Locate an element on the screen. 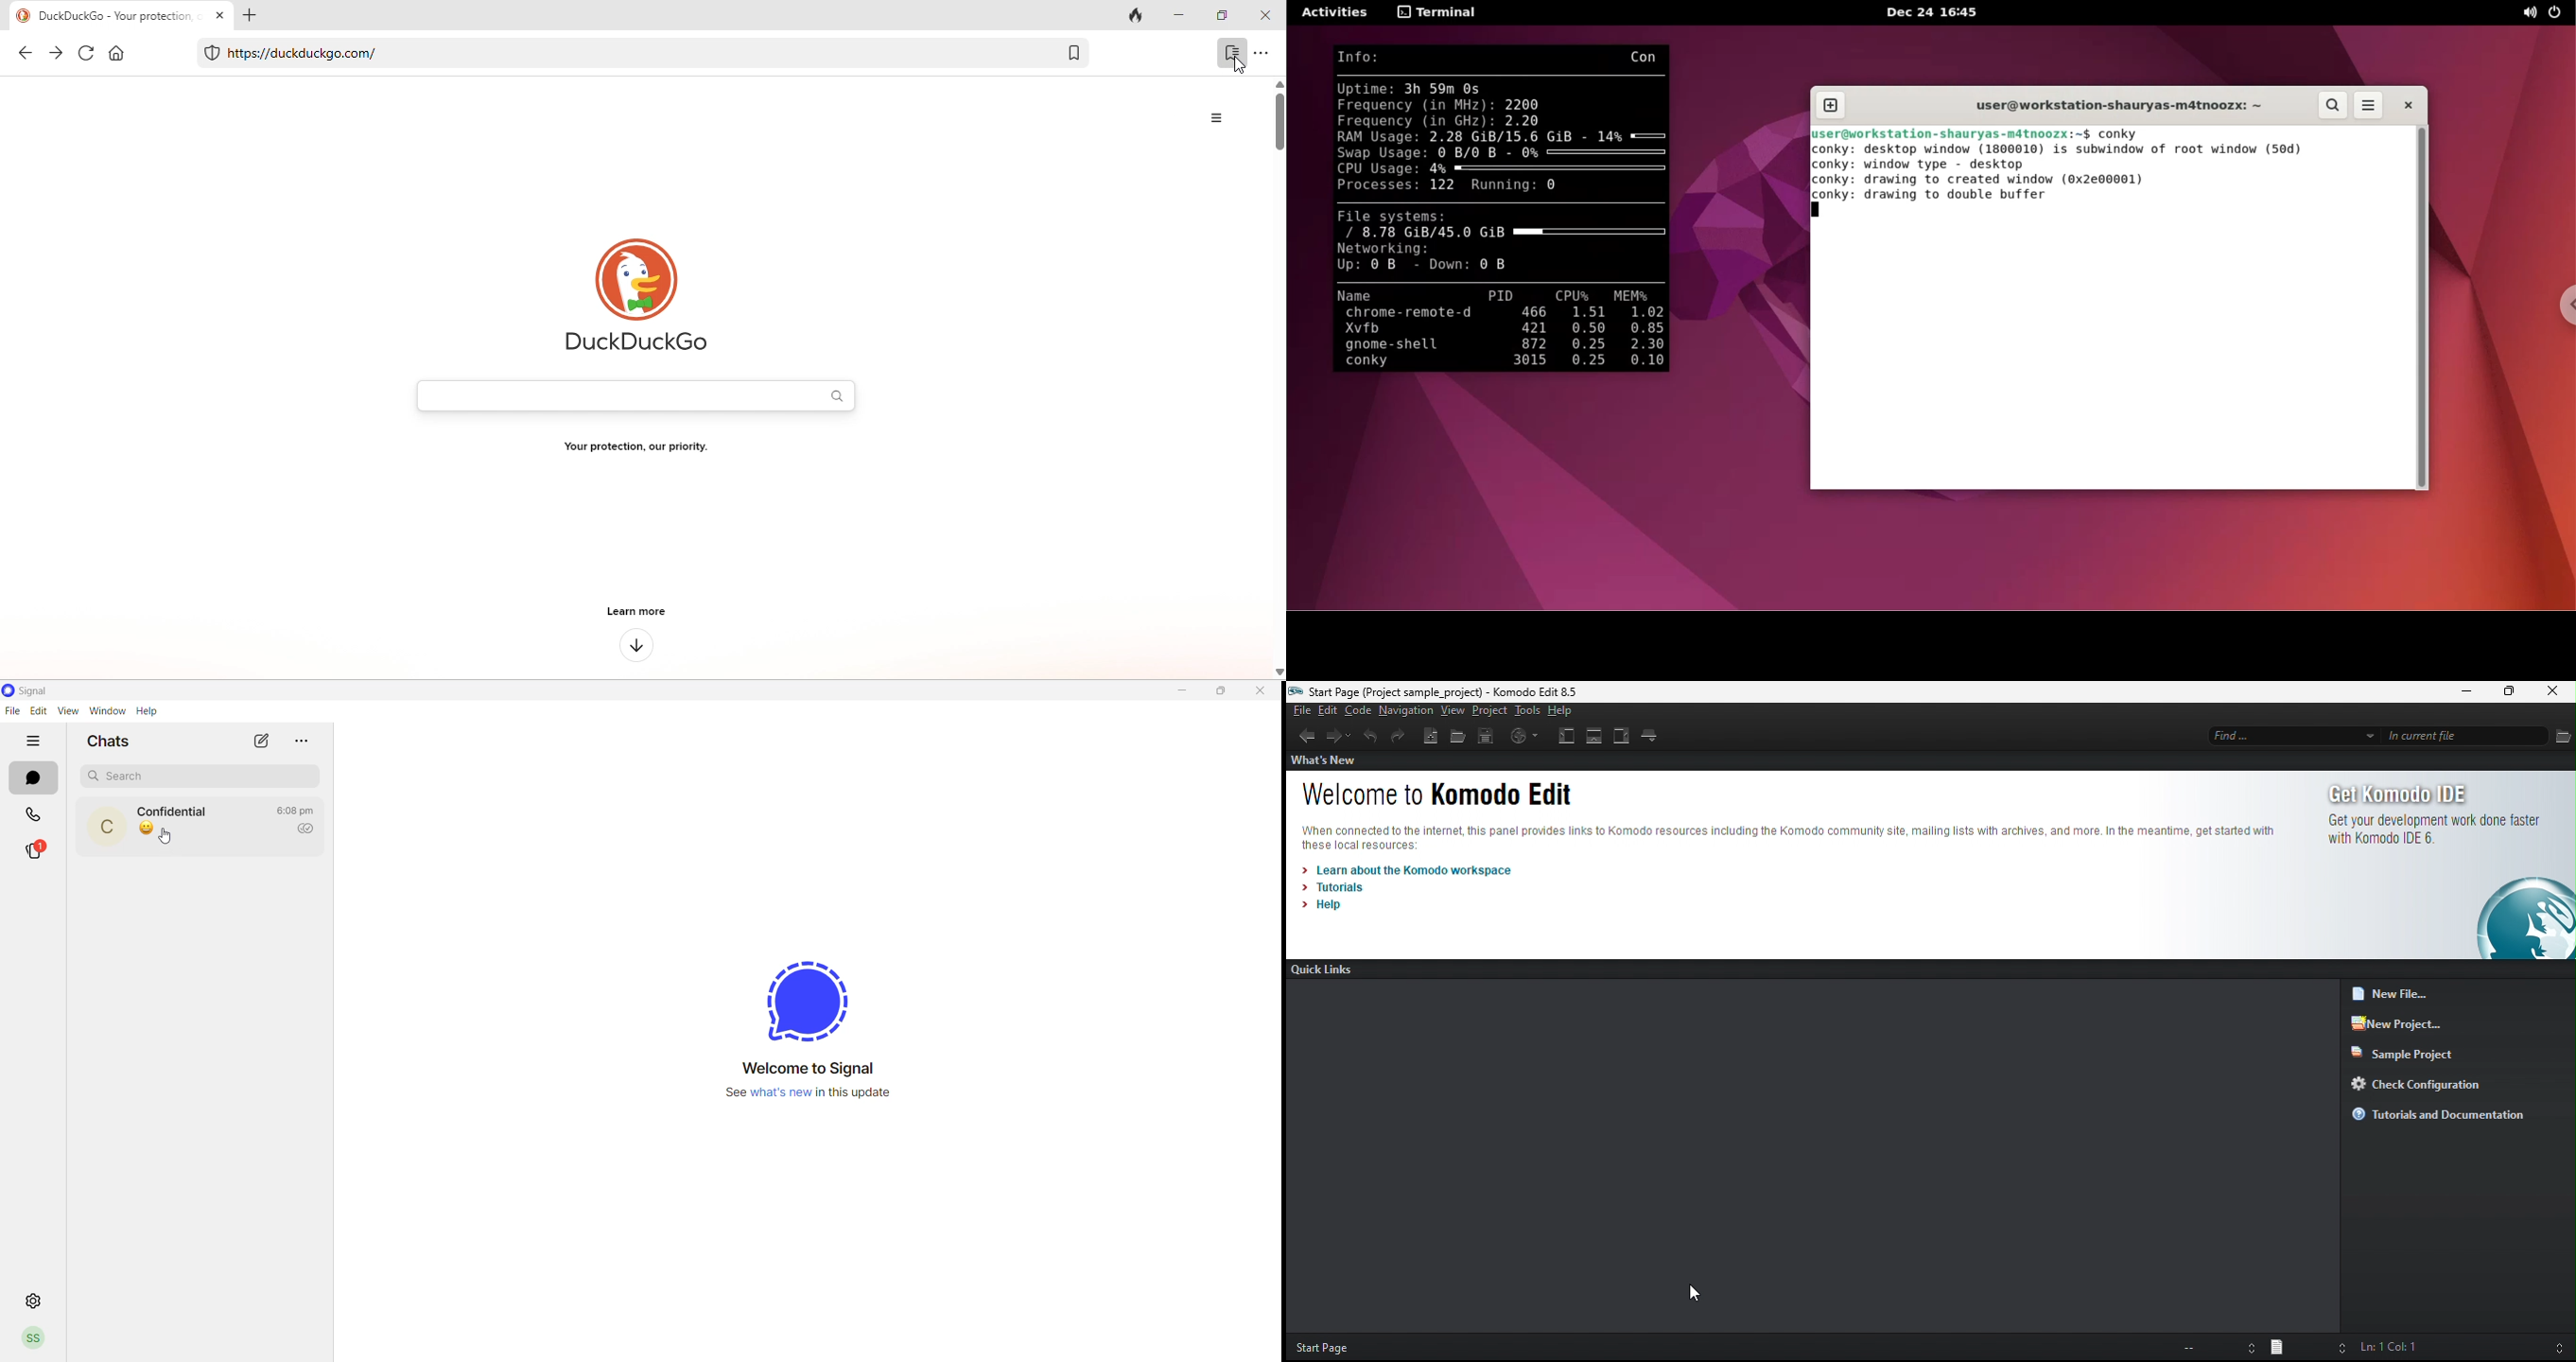 The width and height of the screenshot is (2576, 1372). edit is located at coordinates (39, 711).